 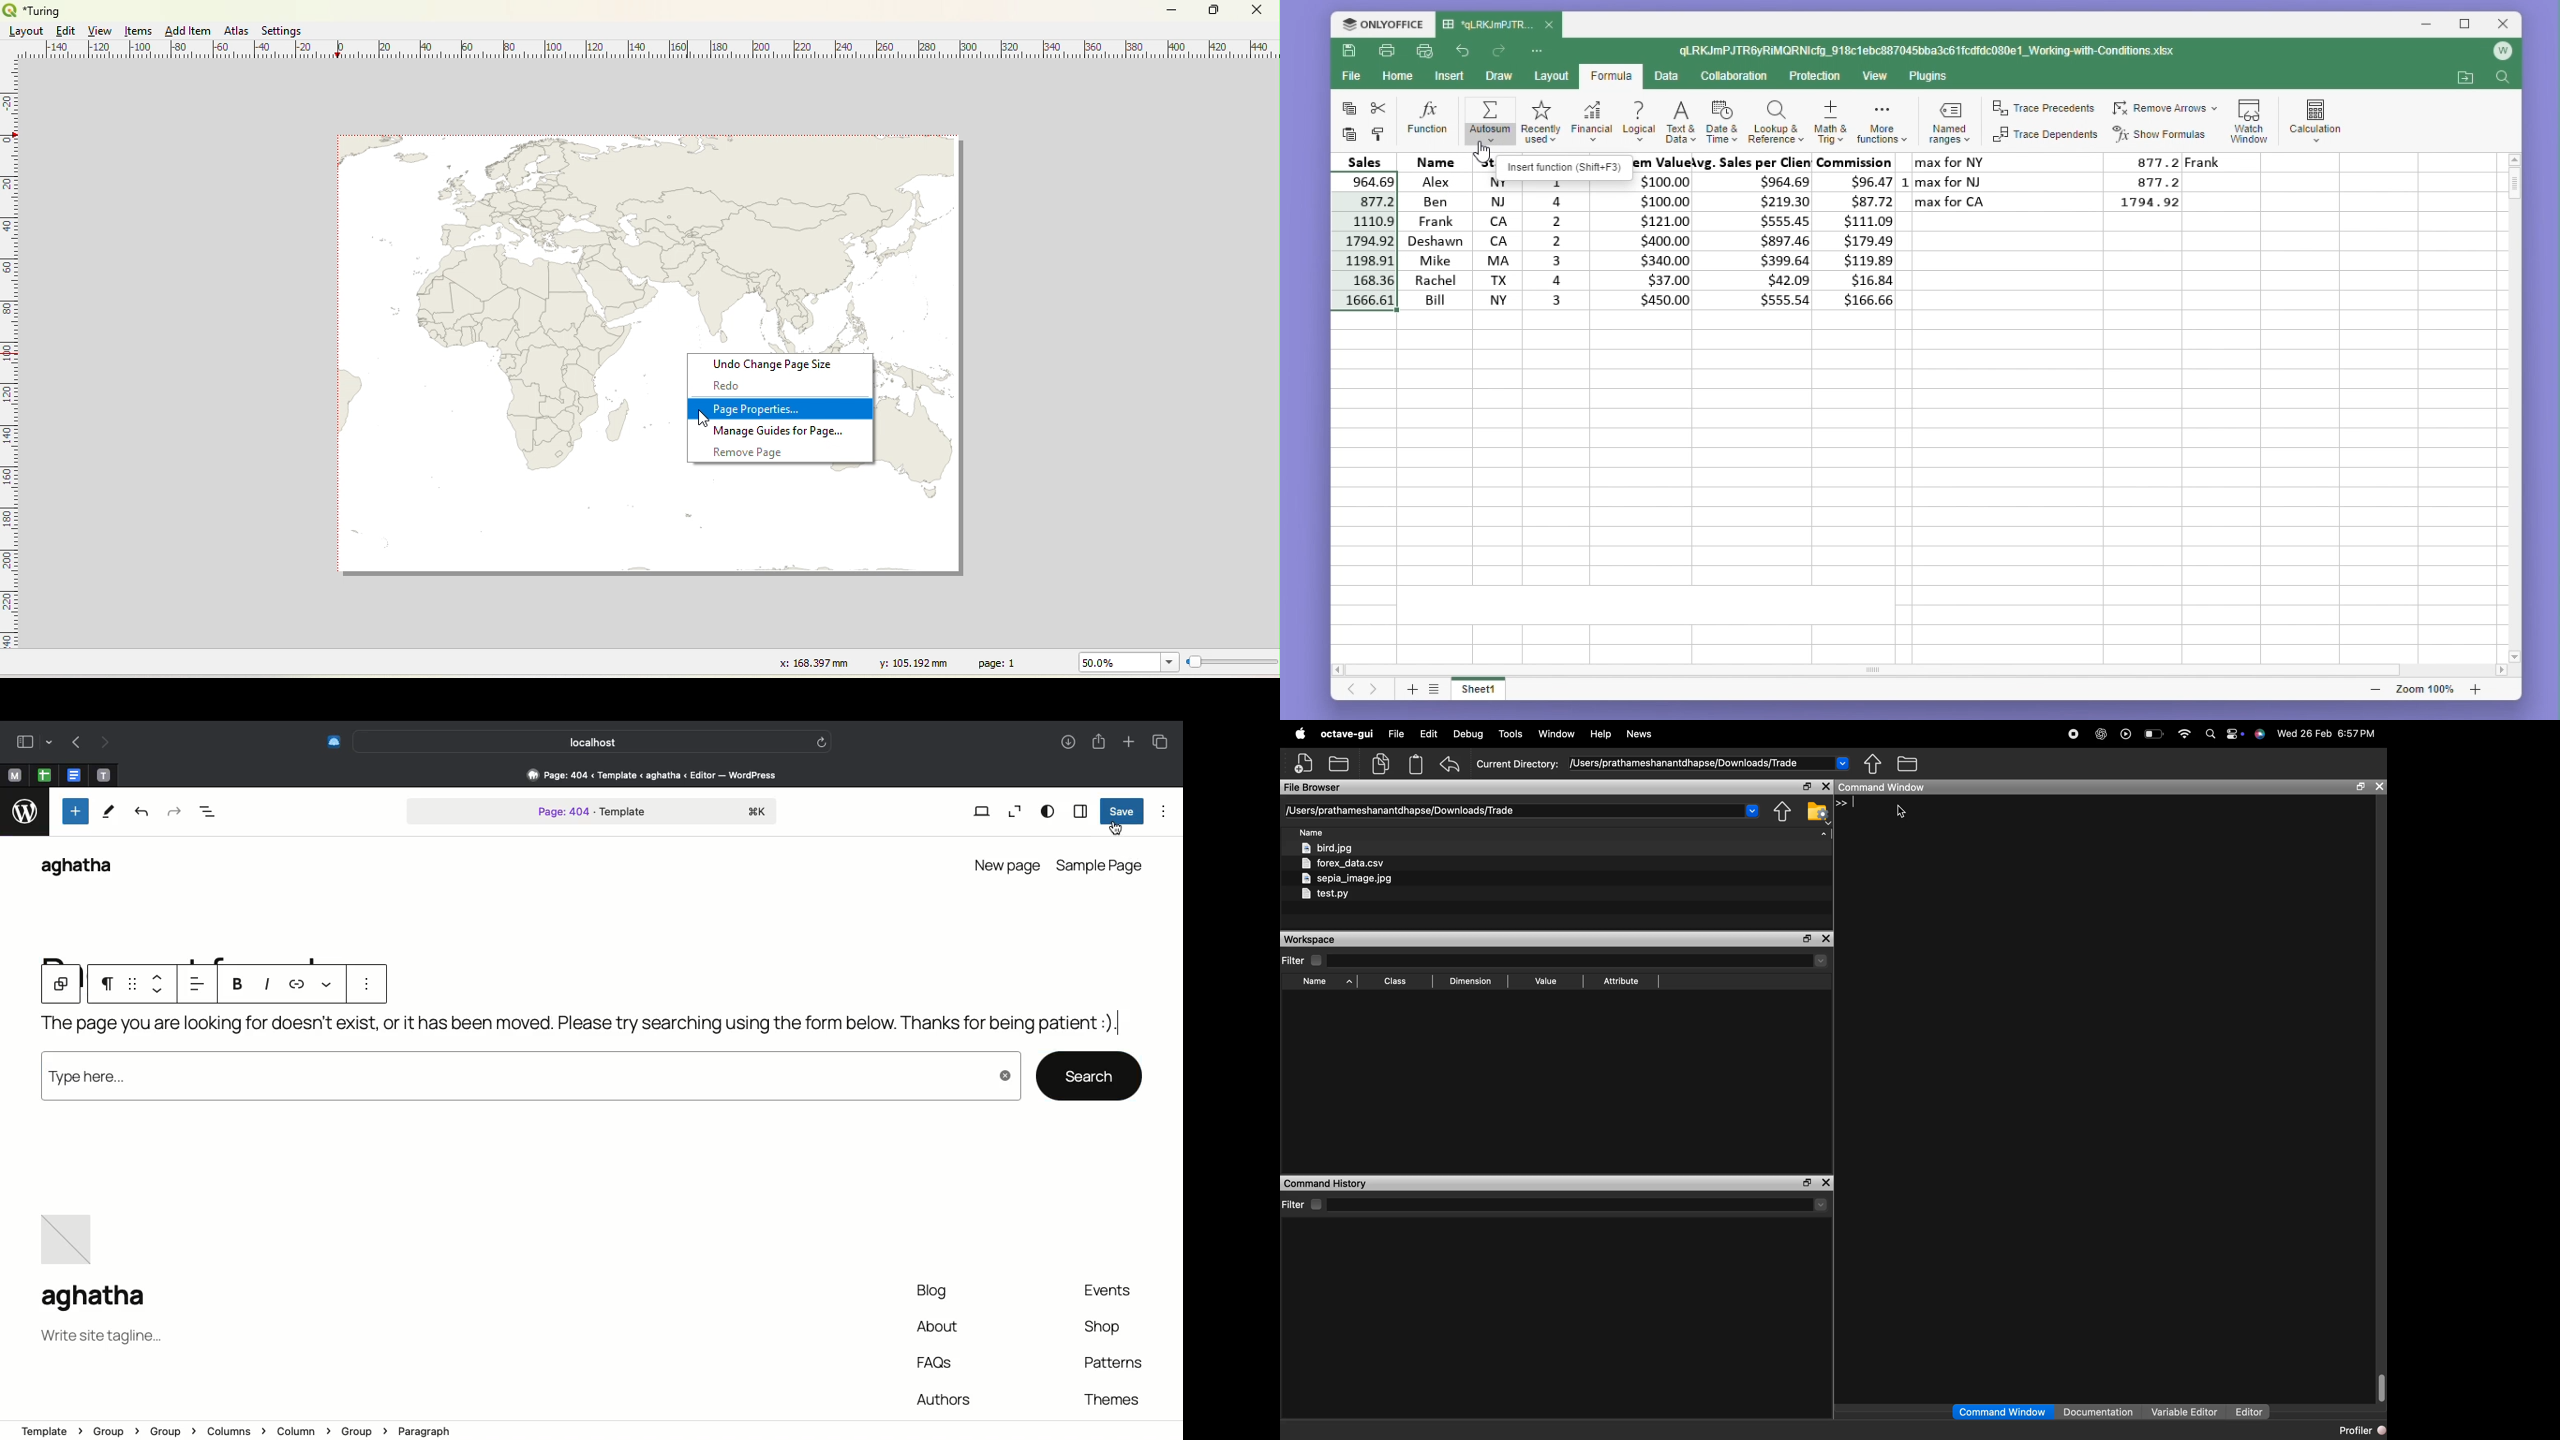 What do you see at coordinates (1350, 135) in the screenshot?
I see `paste` at bounding box center [1350, 135].